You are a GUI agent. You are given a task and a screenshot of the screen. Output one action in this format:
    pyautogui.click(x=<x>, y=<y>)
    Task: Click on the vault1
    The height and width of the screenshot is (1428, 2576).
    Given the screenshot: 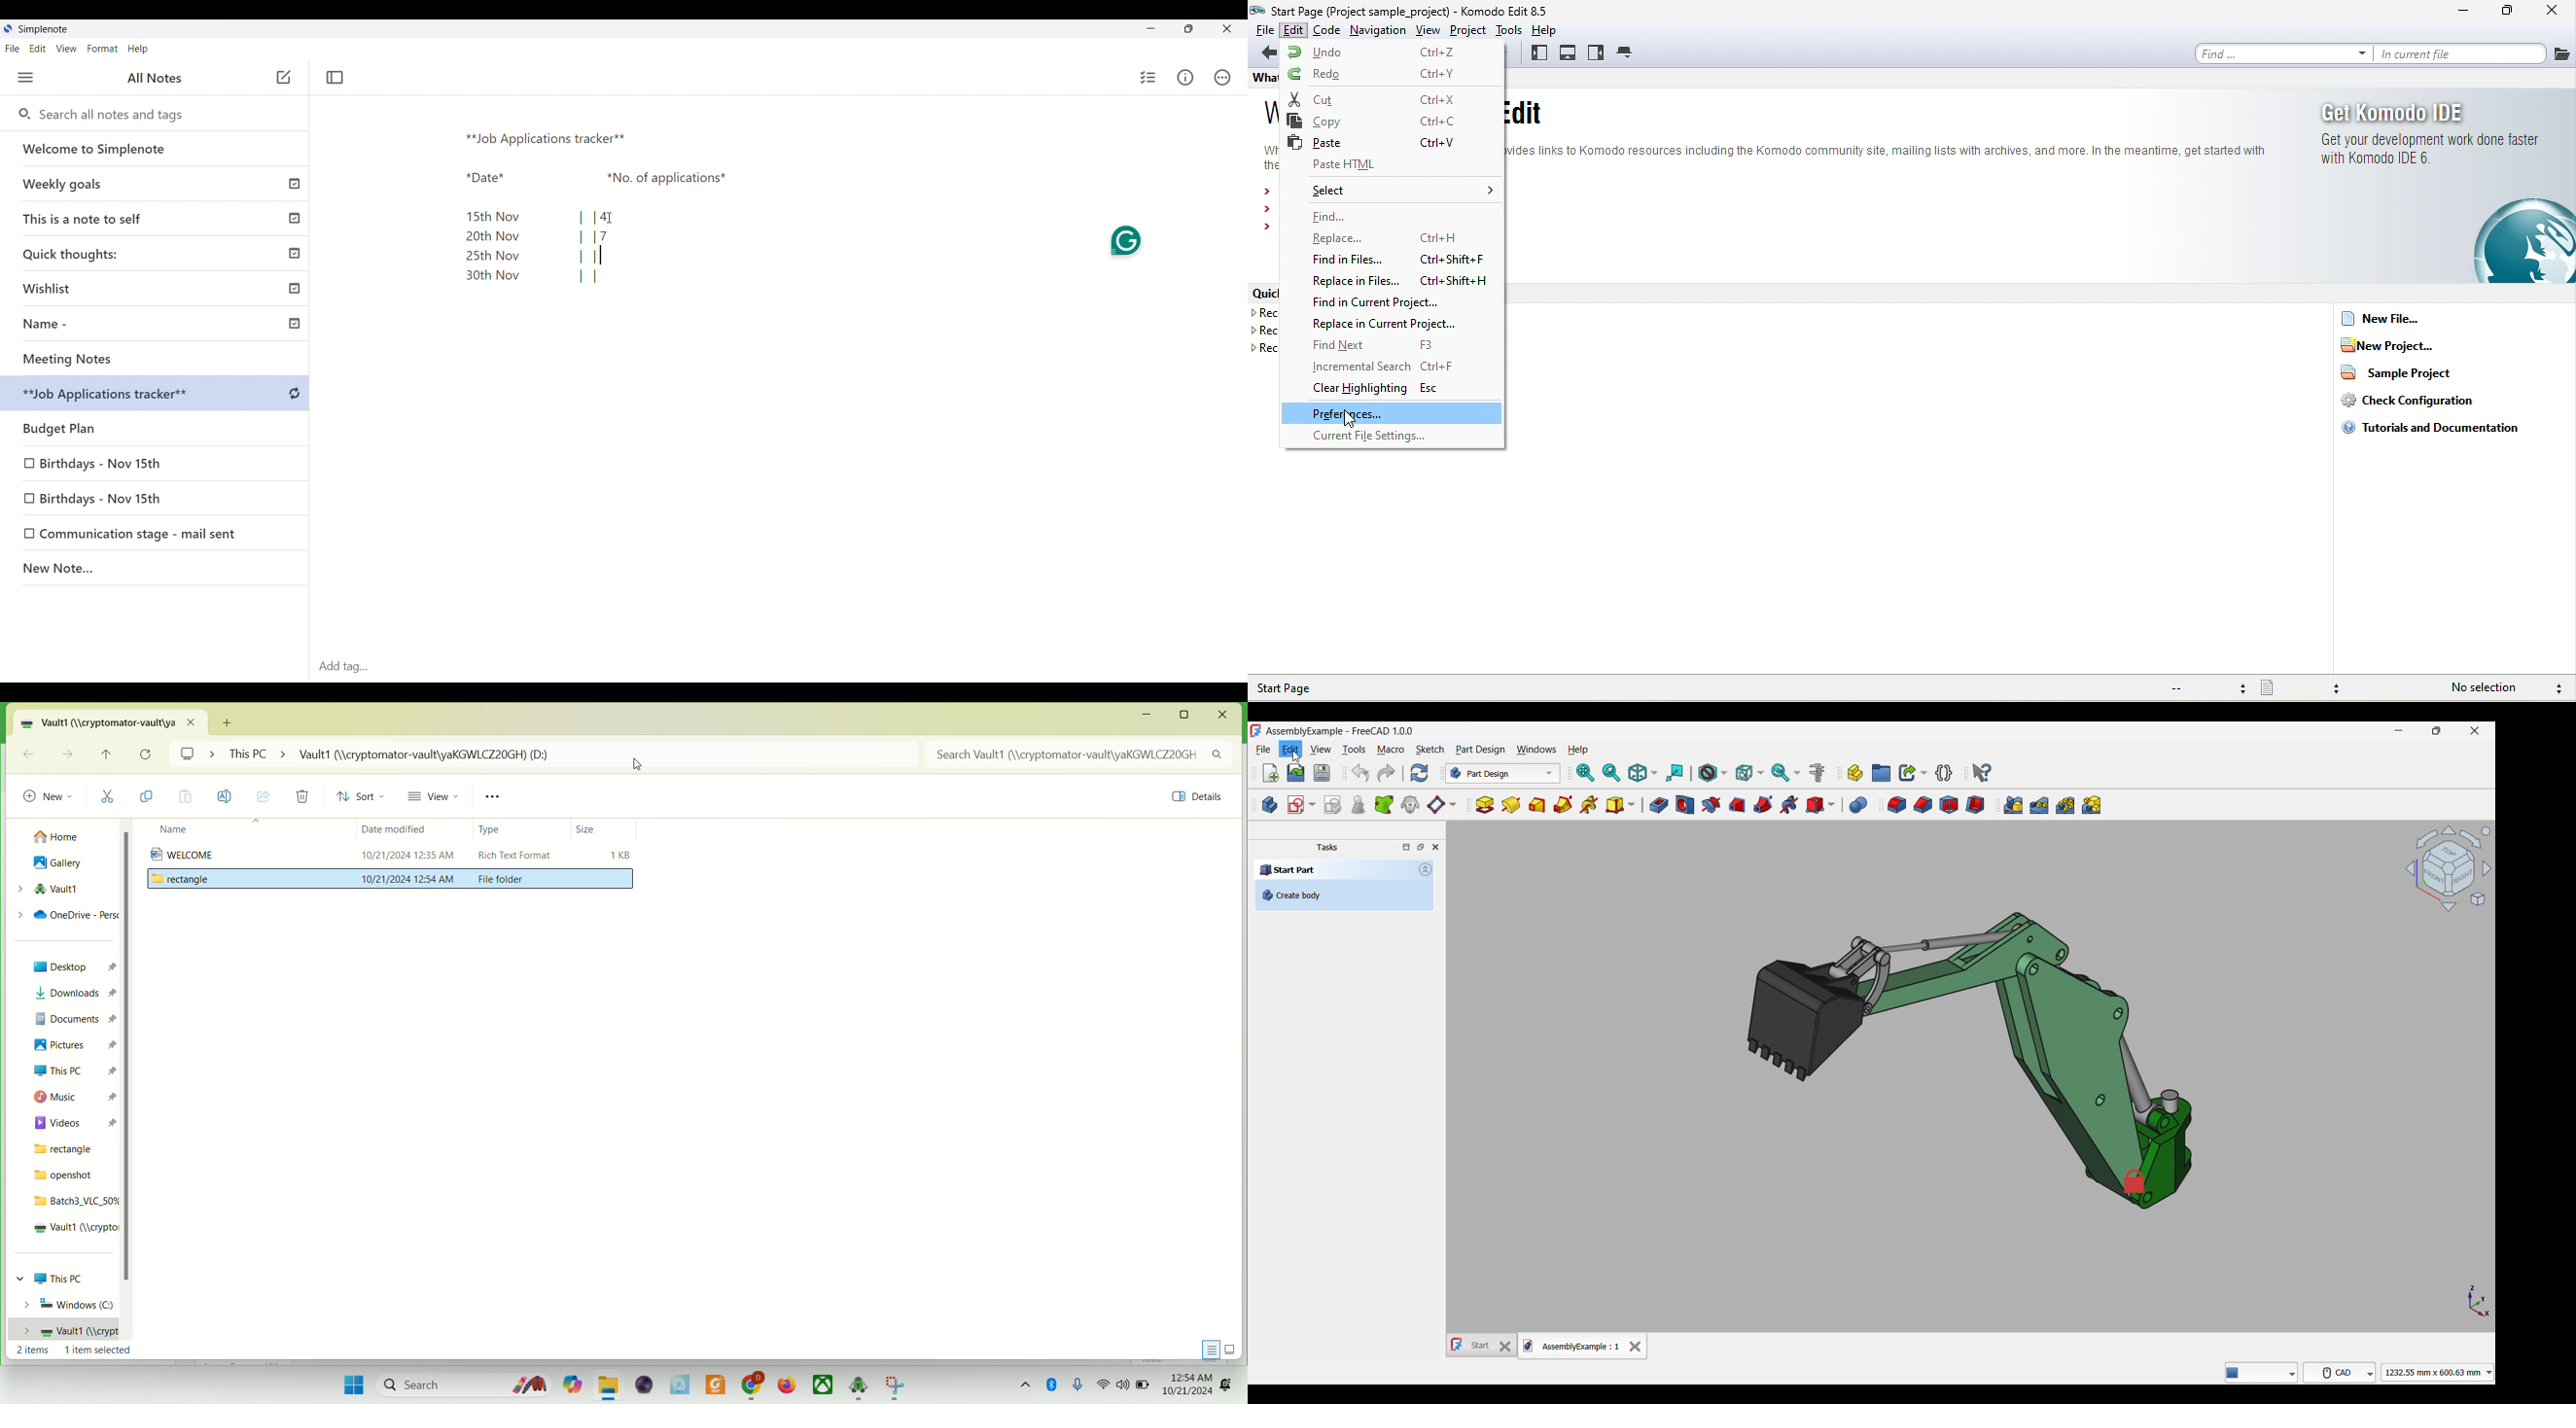 What is the action you would take?
    pyautogui.click(x=46, y=889)
    